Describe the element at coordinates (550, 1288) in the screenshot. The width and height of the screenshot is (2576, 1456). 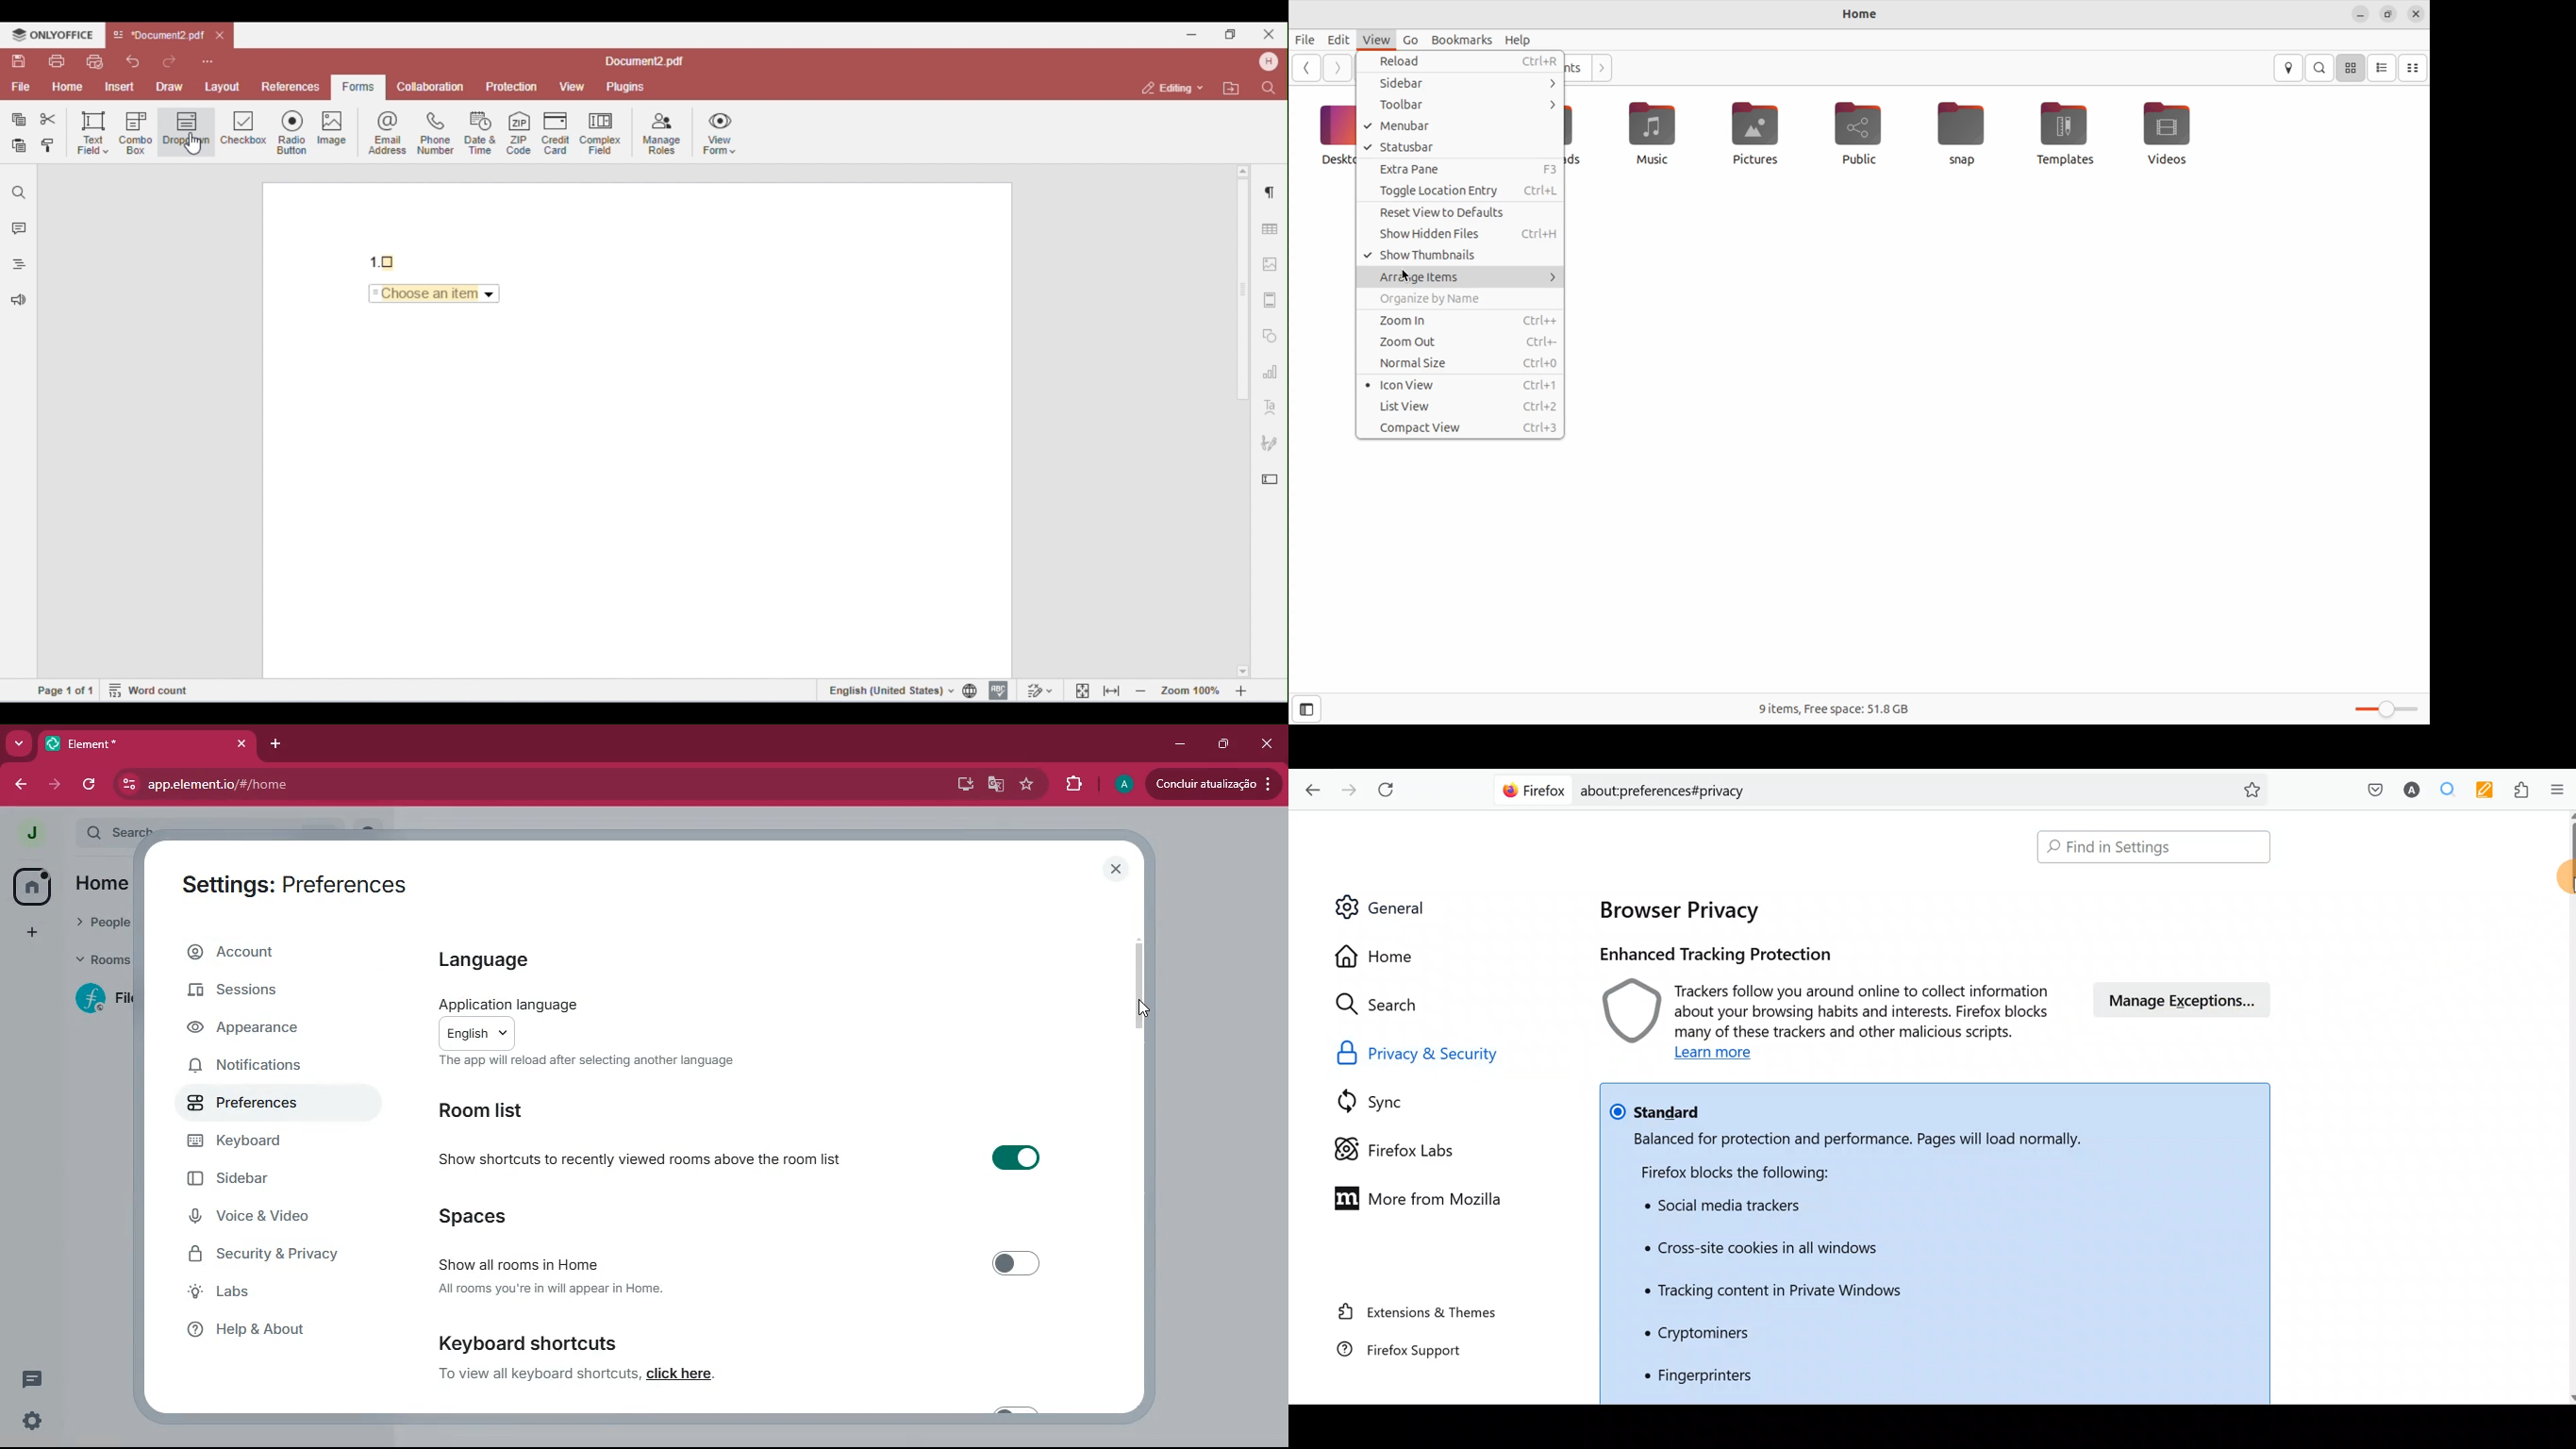
I see `all rooms you're in will appear in home` at that location.